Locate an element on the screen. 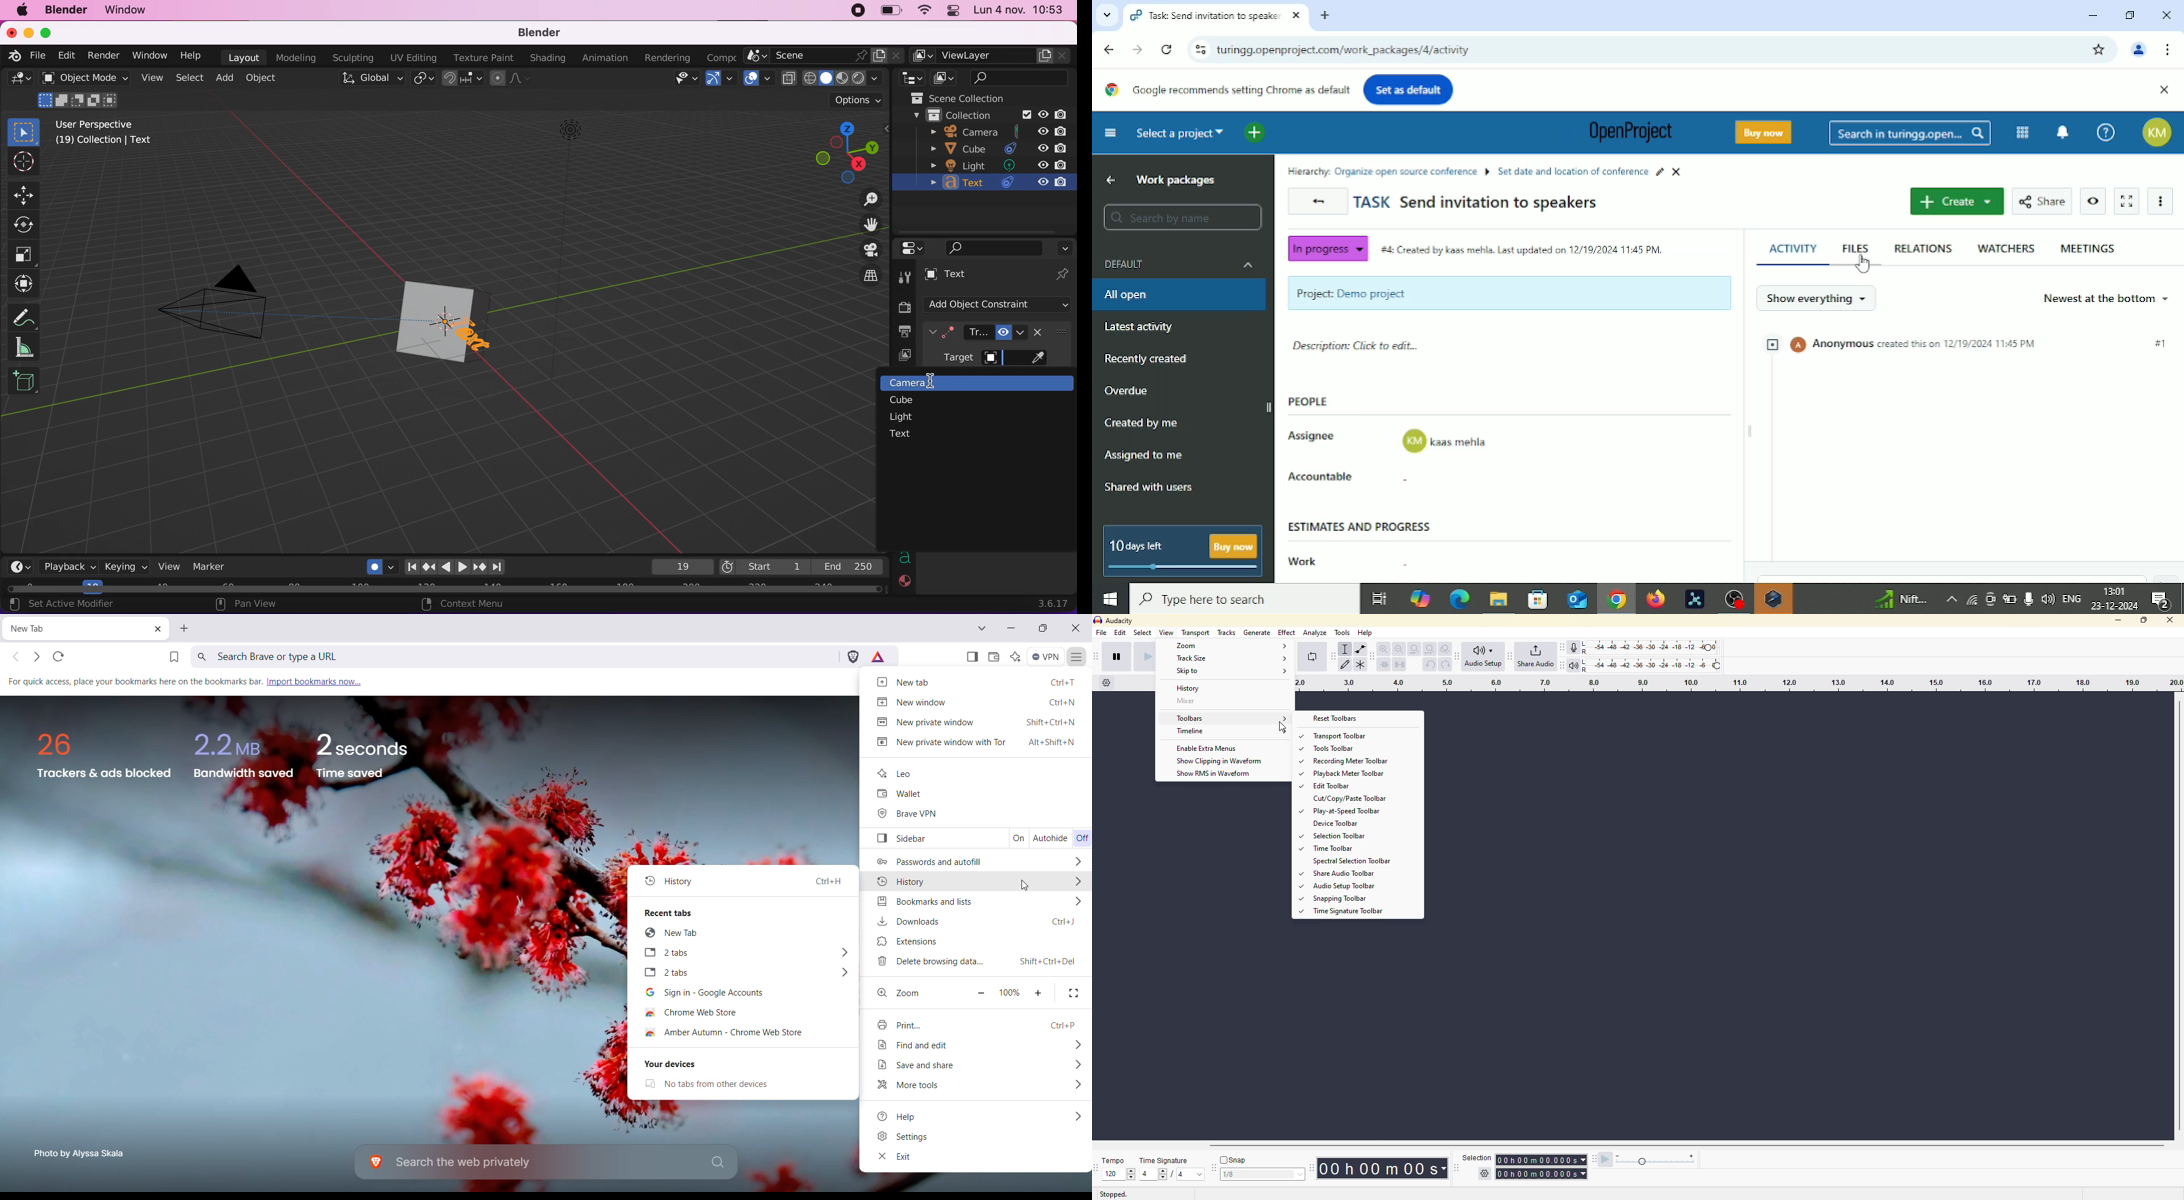  Bookmark this page is located at coordinates (172, 656).